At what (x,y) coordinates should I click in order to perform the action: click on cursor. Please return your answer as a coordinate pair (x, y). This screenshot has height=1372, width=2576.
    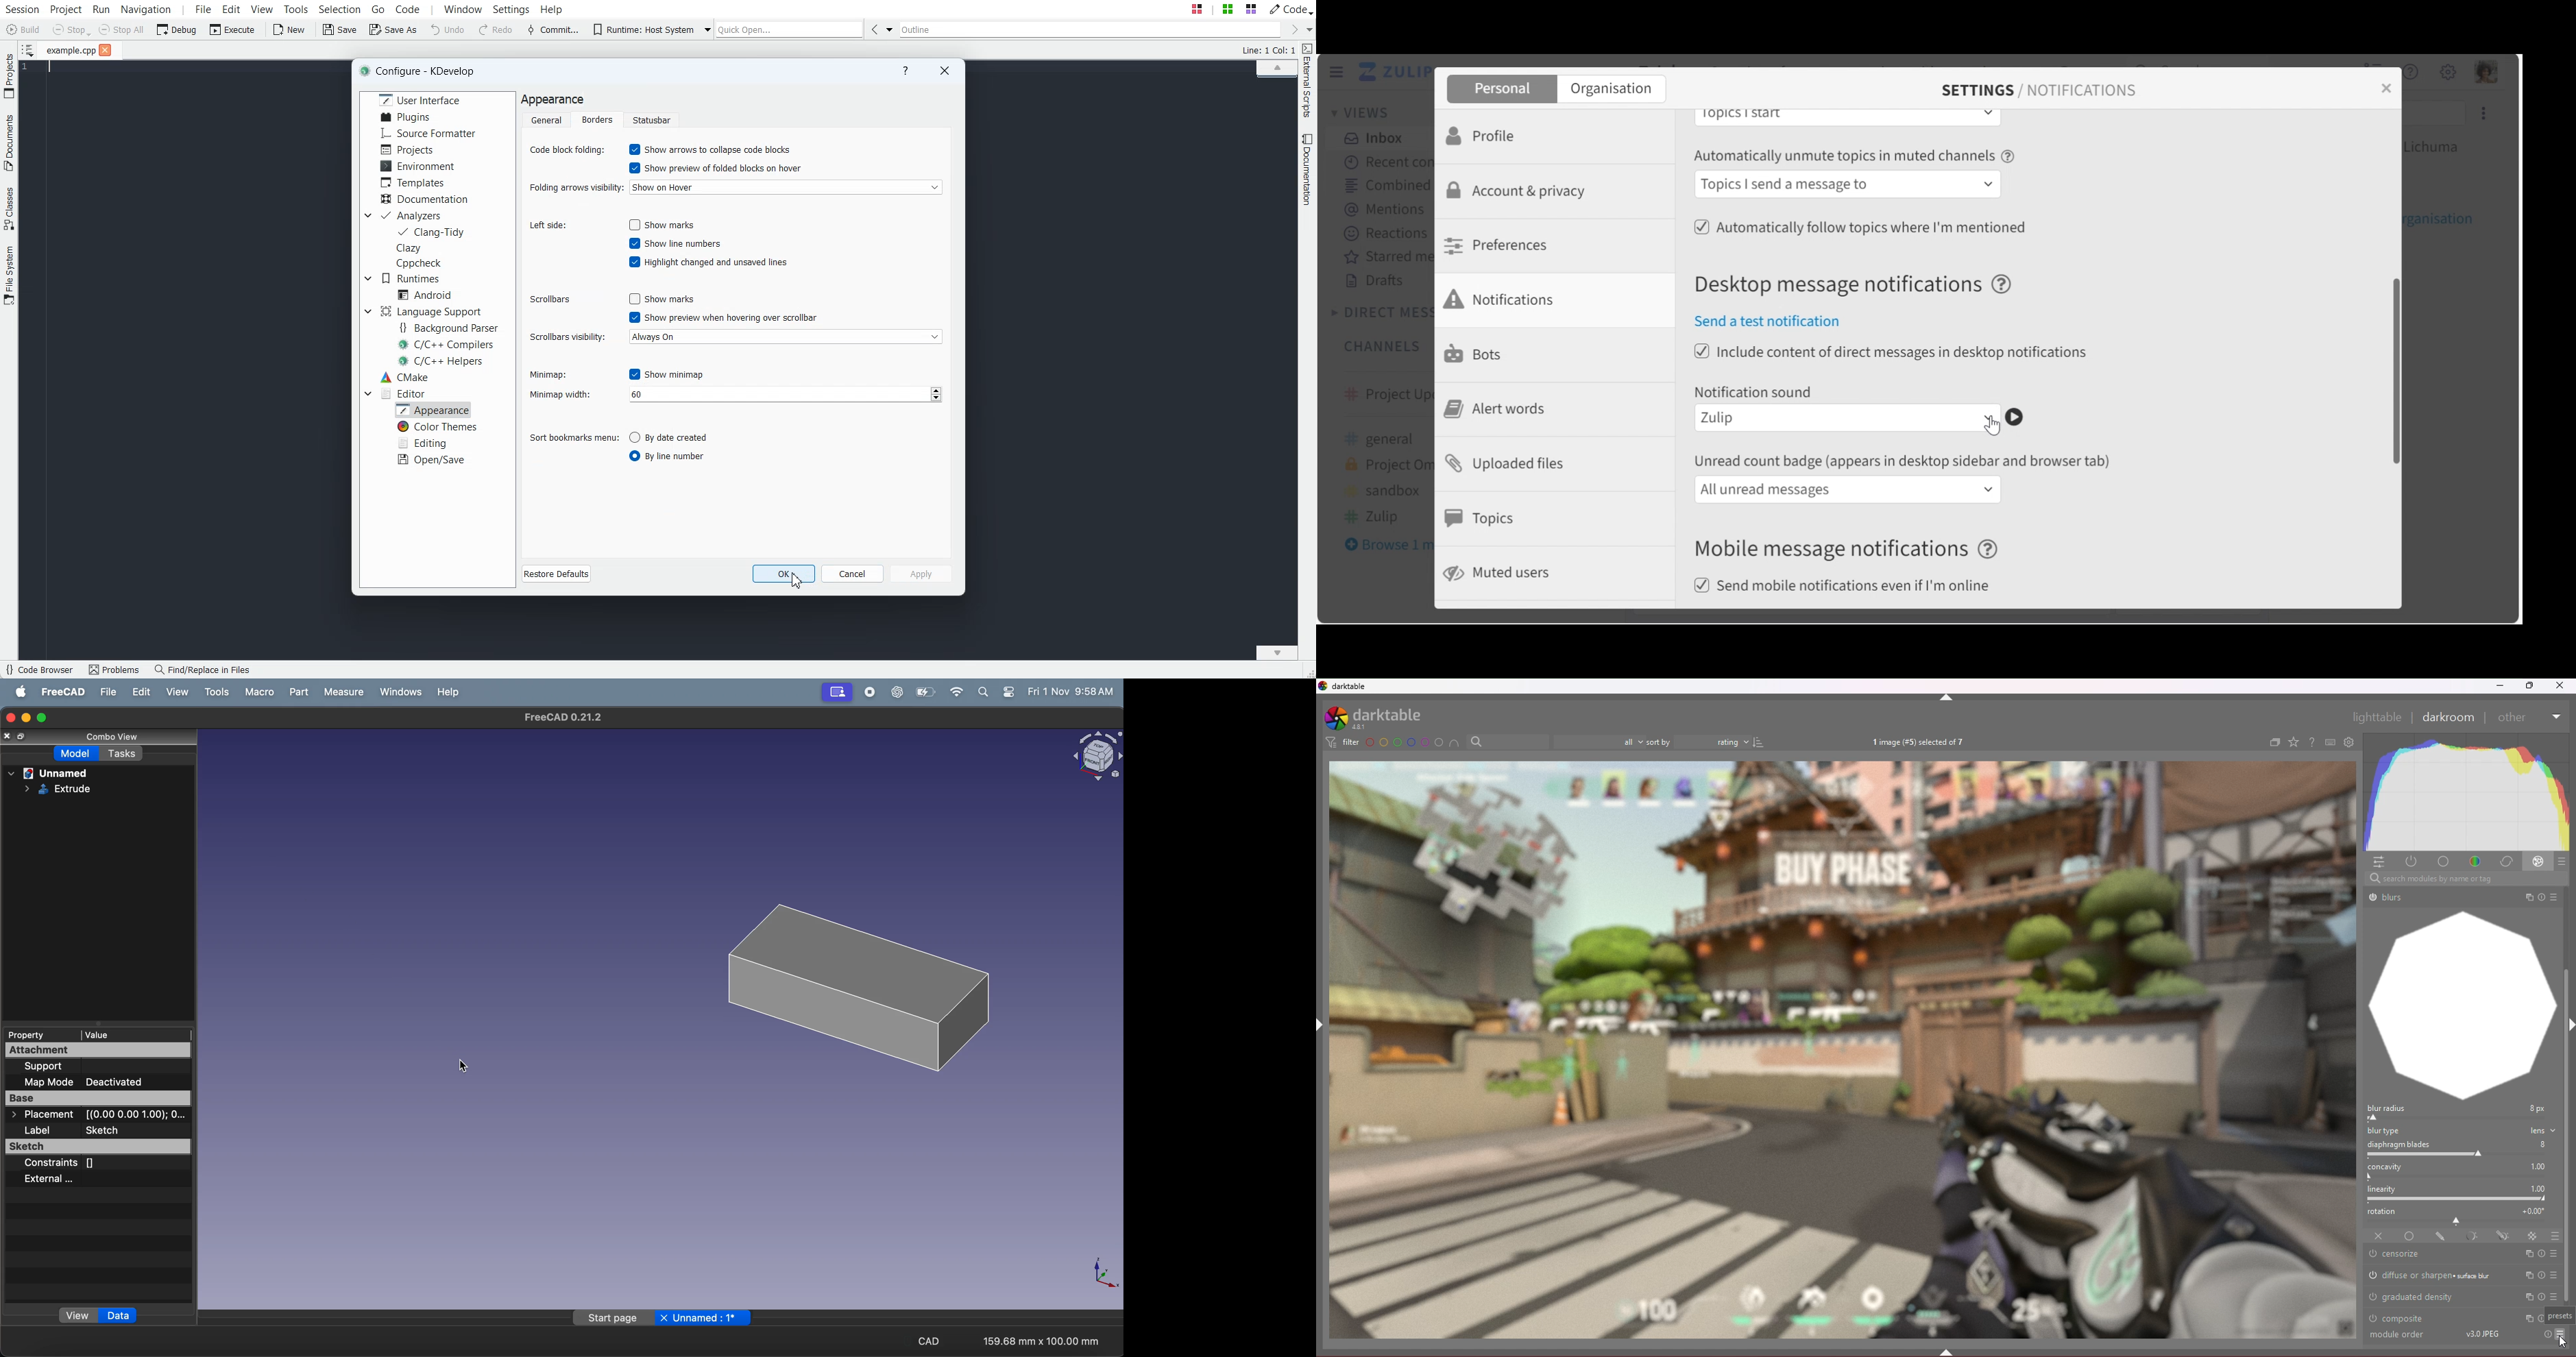
    Looking at the image, I should click on (470, 1067).